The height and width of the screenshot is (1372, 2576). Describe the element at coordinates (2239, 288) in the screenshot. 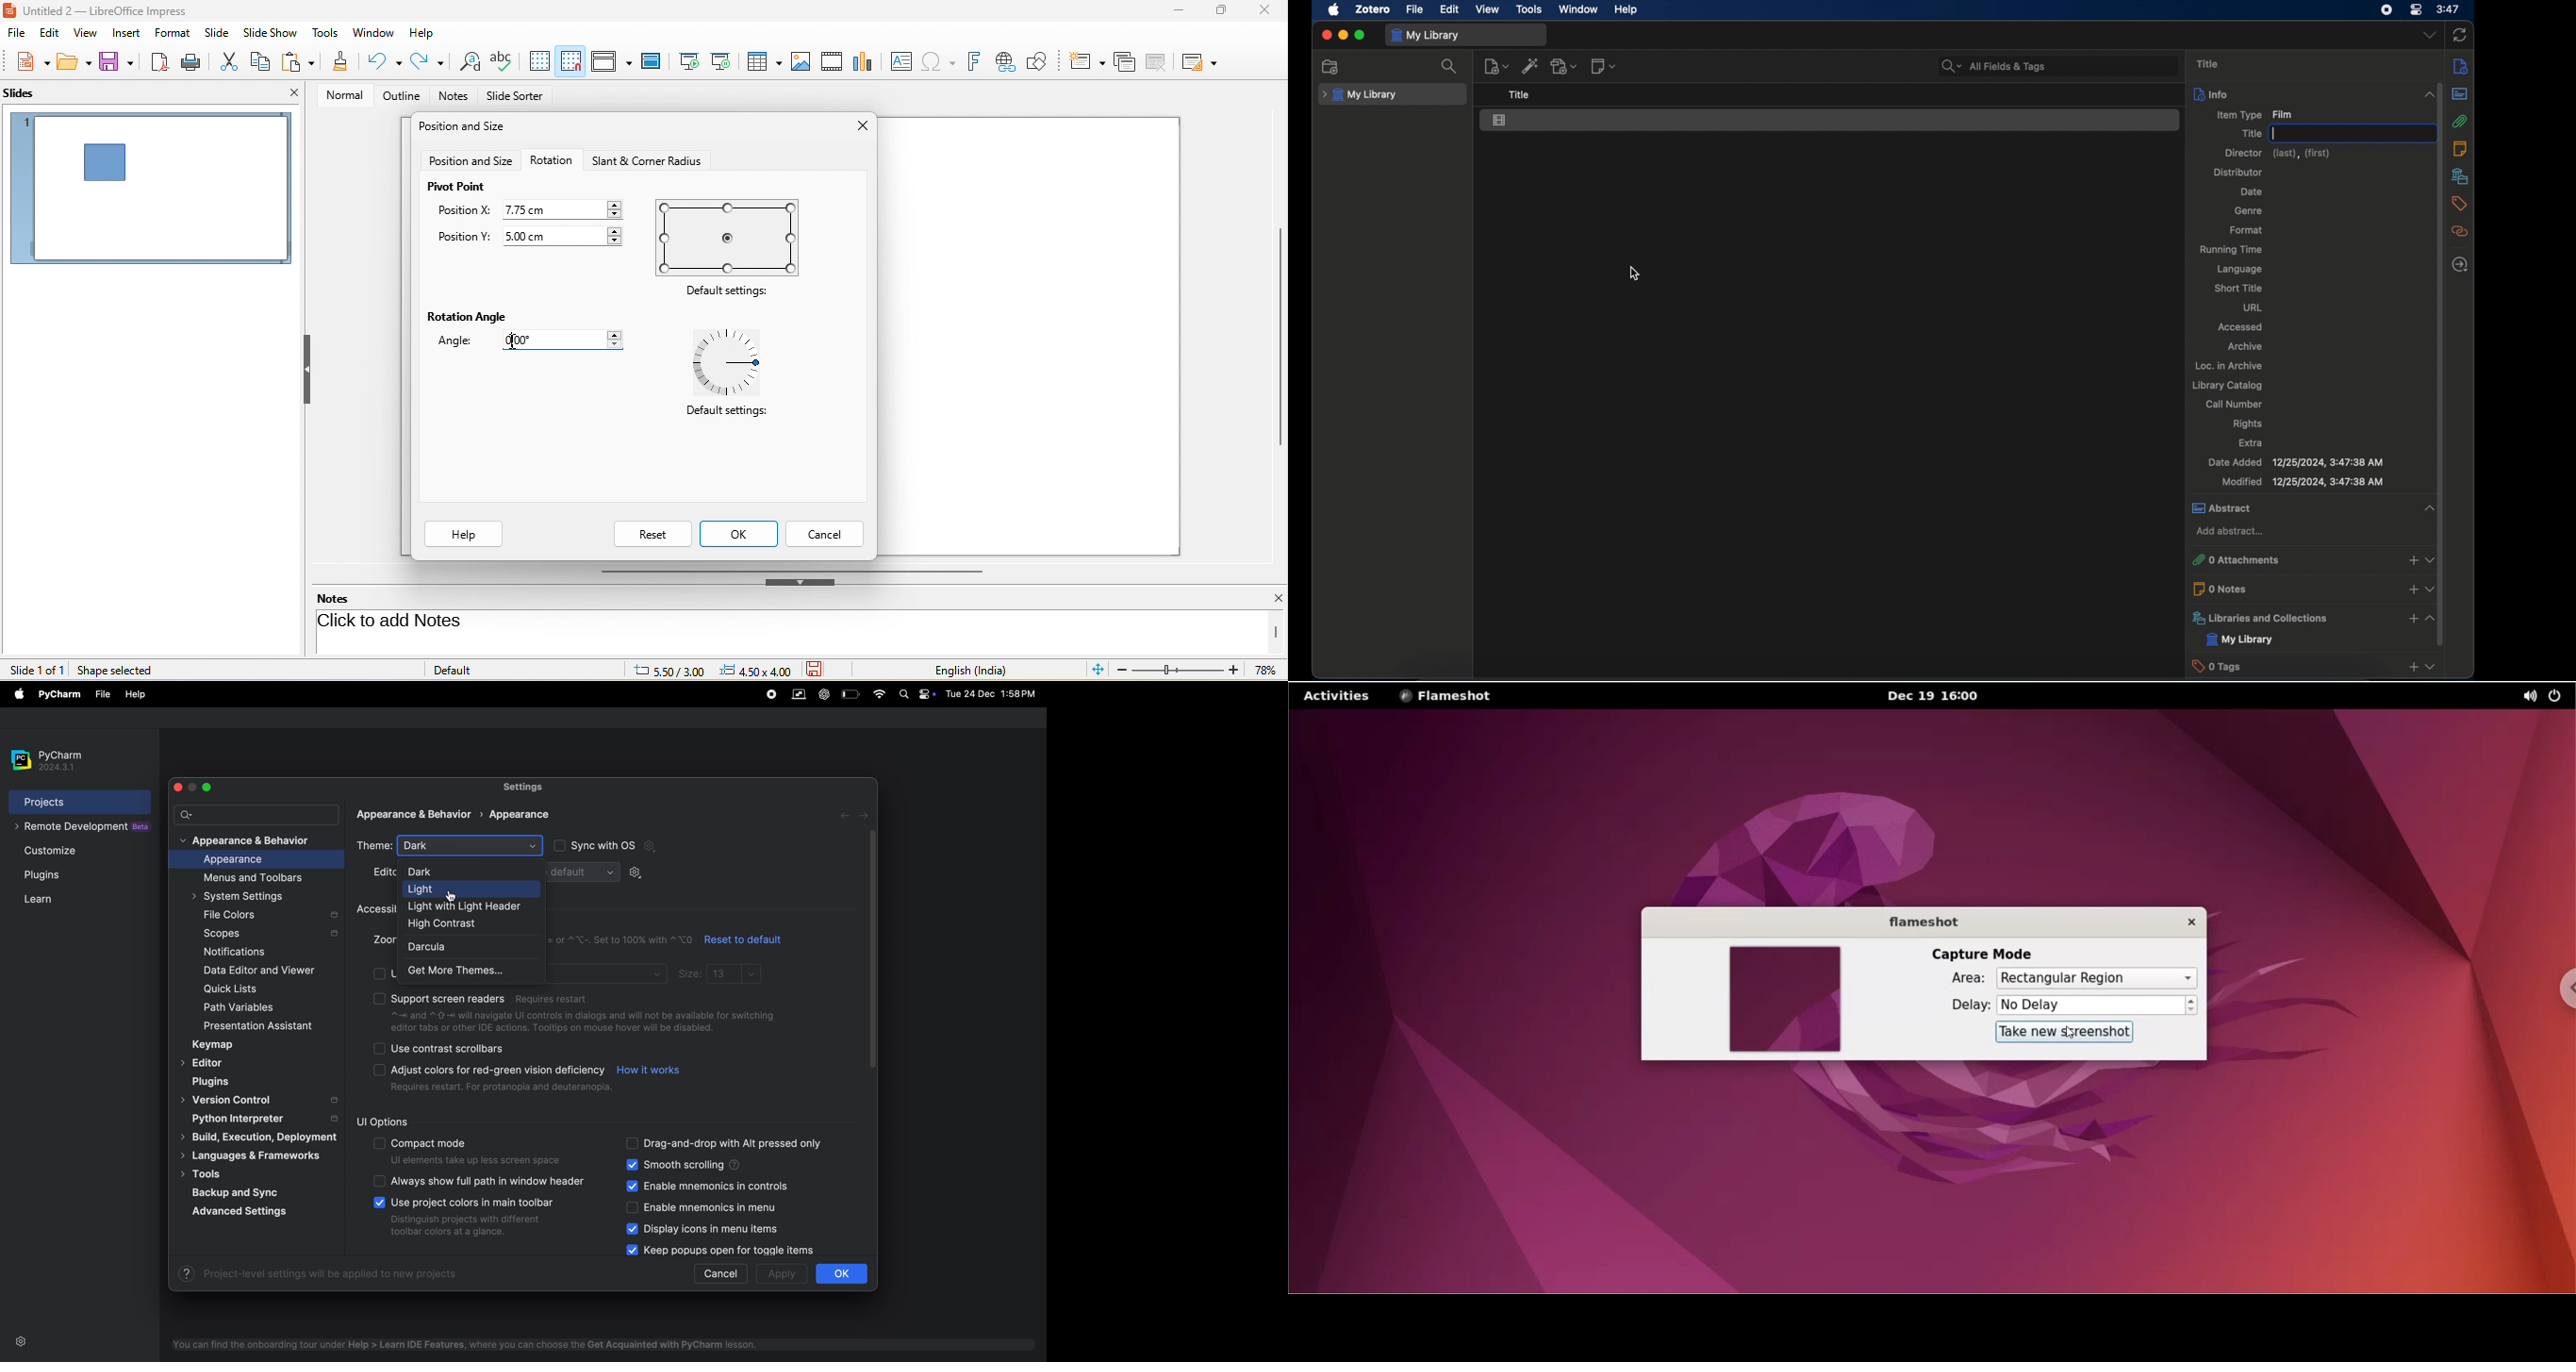

I see `short title` at that location.